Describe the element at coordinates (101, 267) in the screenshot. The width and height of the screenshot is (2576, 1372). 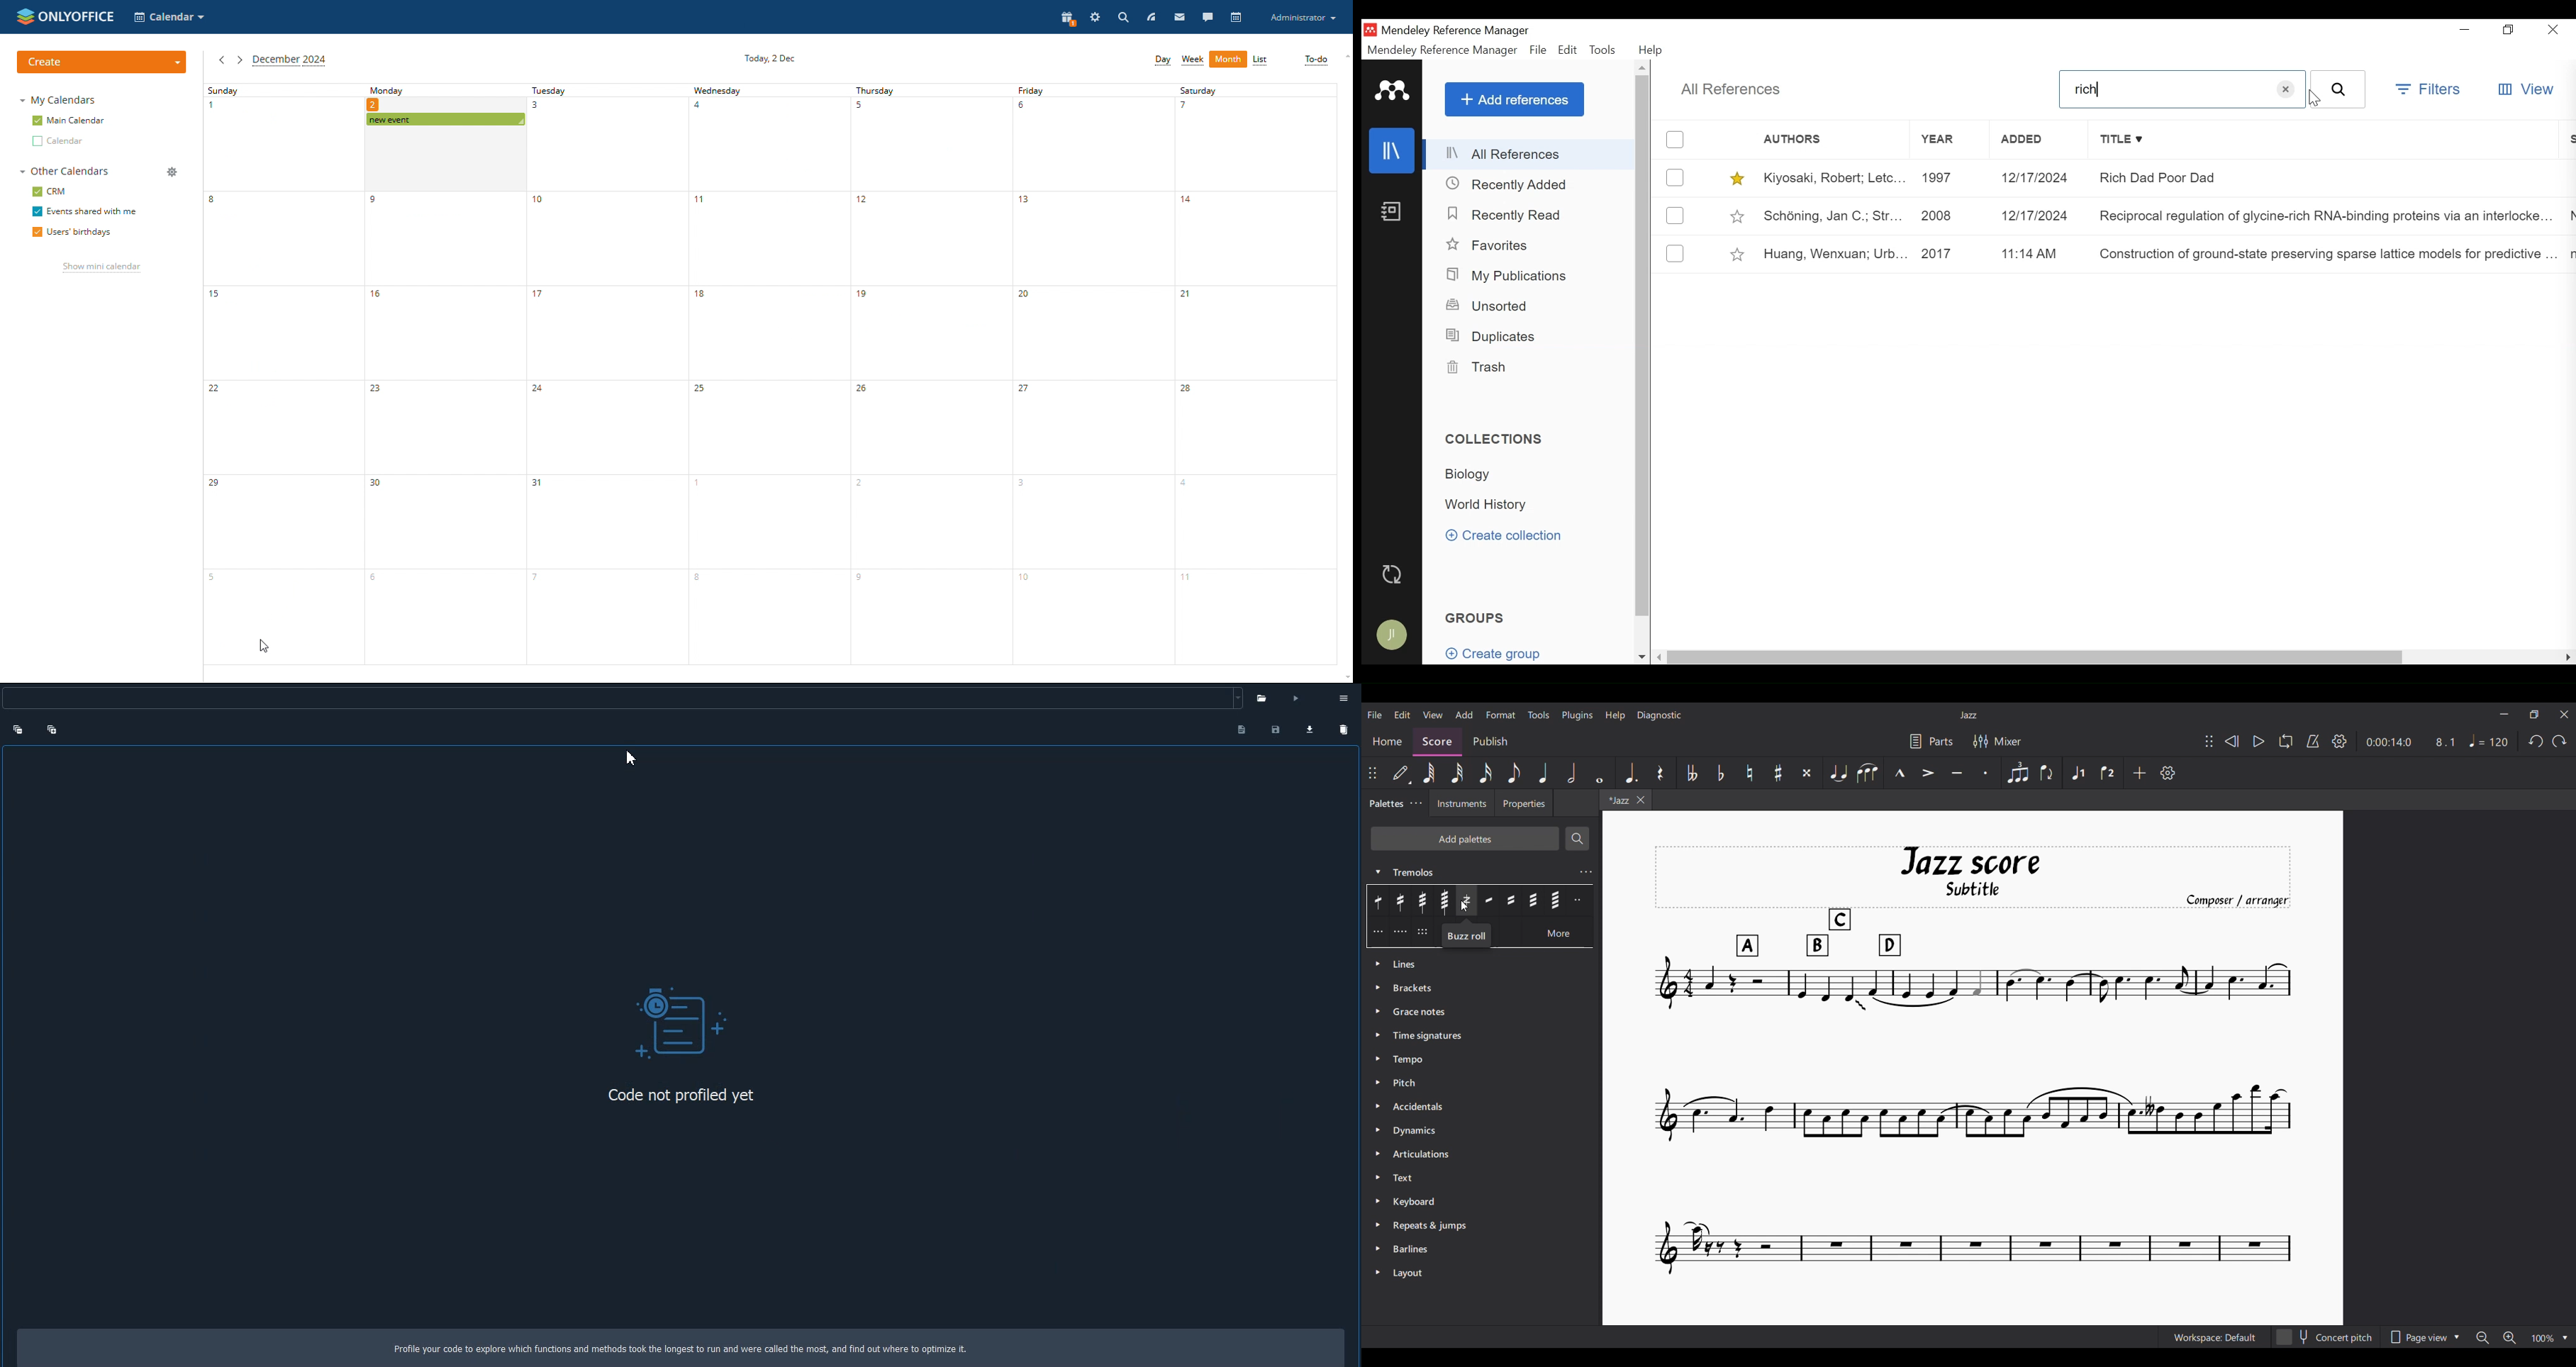
I see `show mini calendar` at that location.